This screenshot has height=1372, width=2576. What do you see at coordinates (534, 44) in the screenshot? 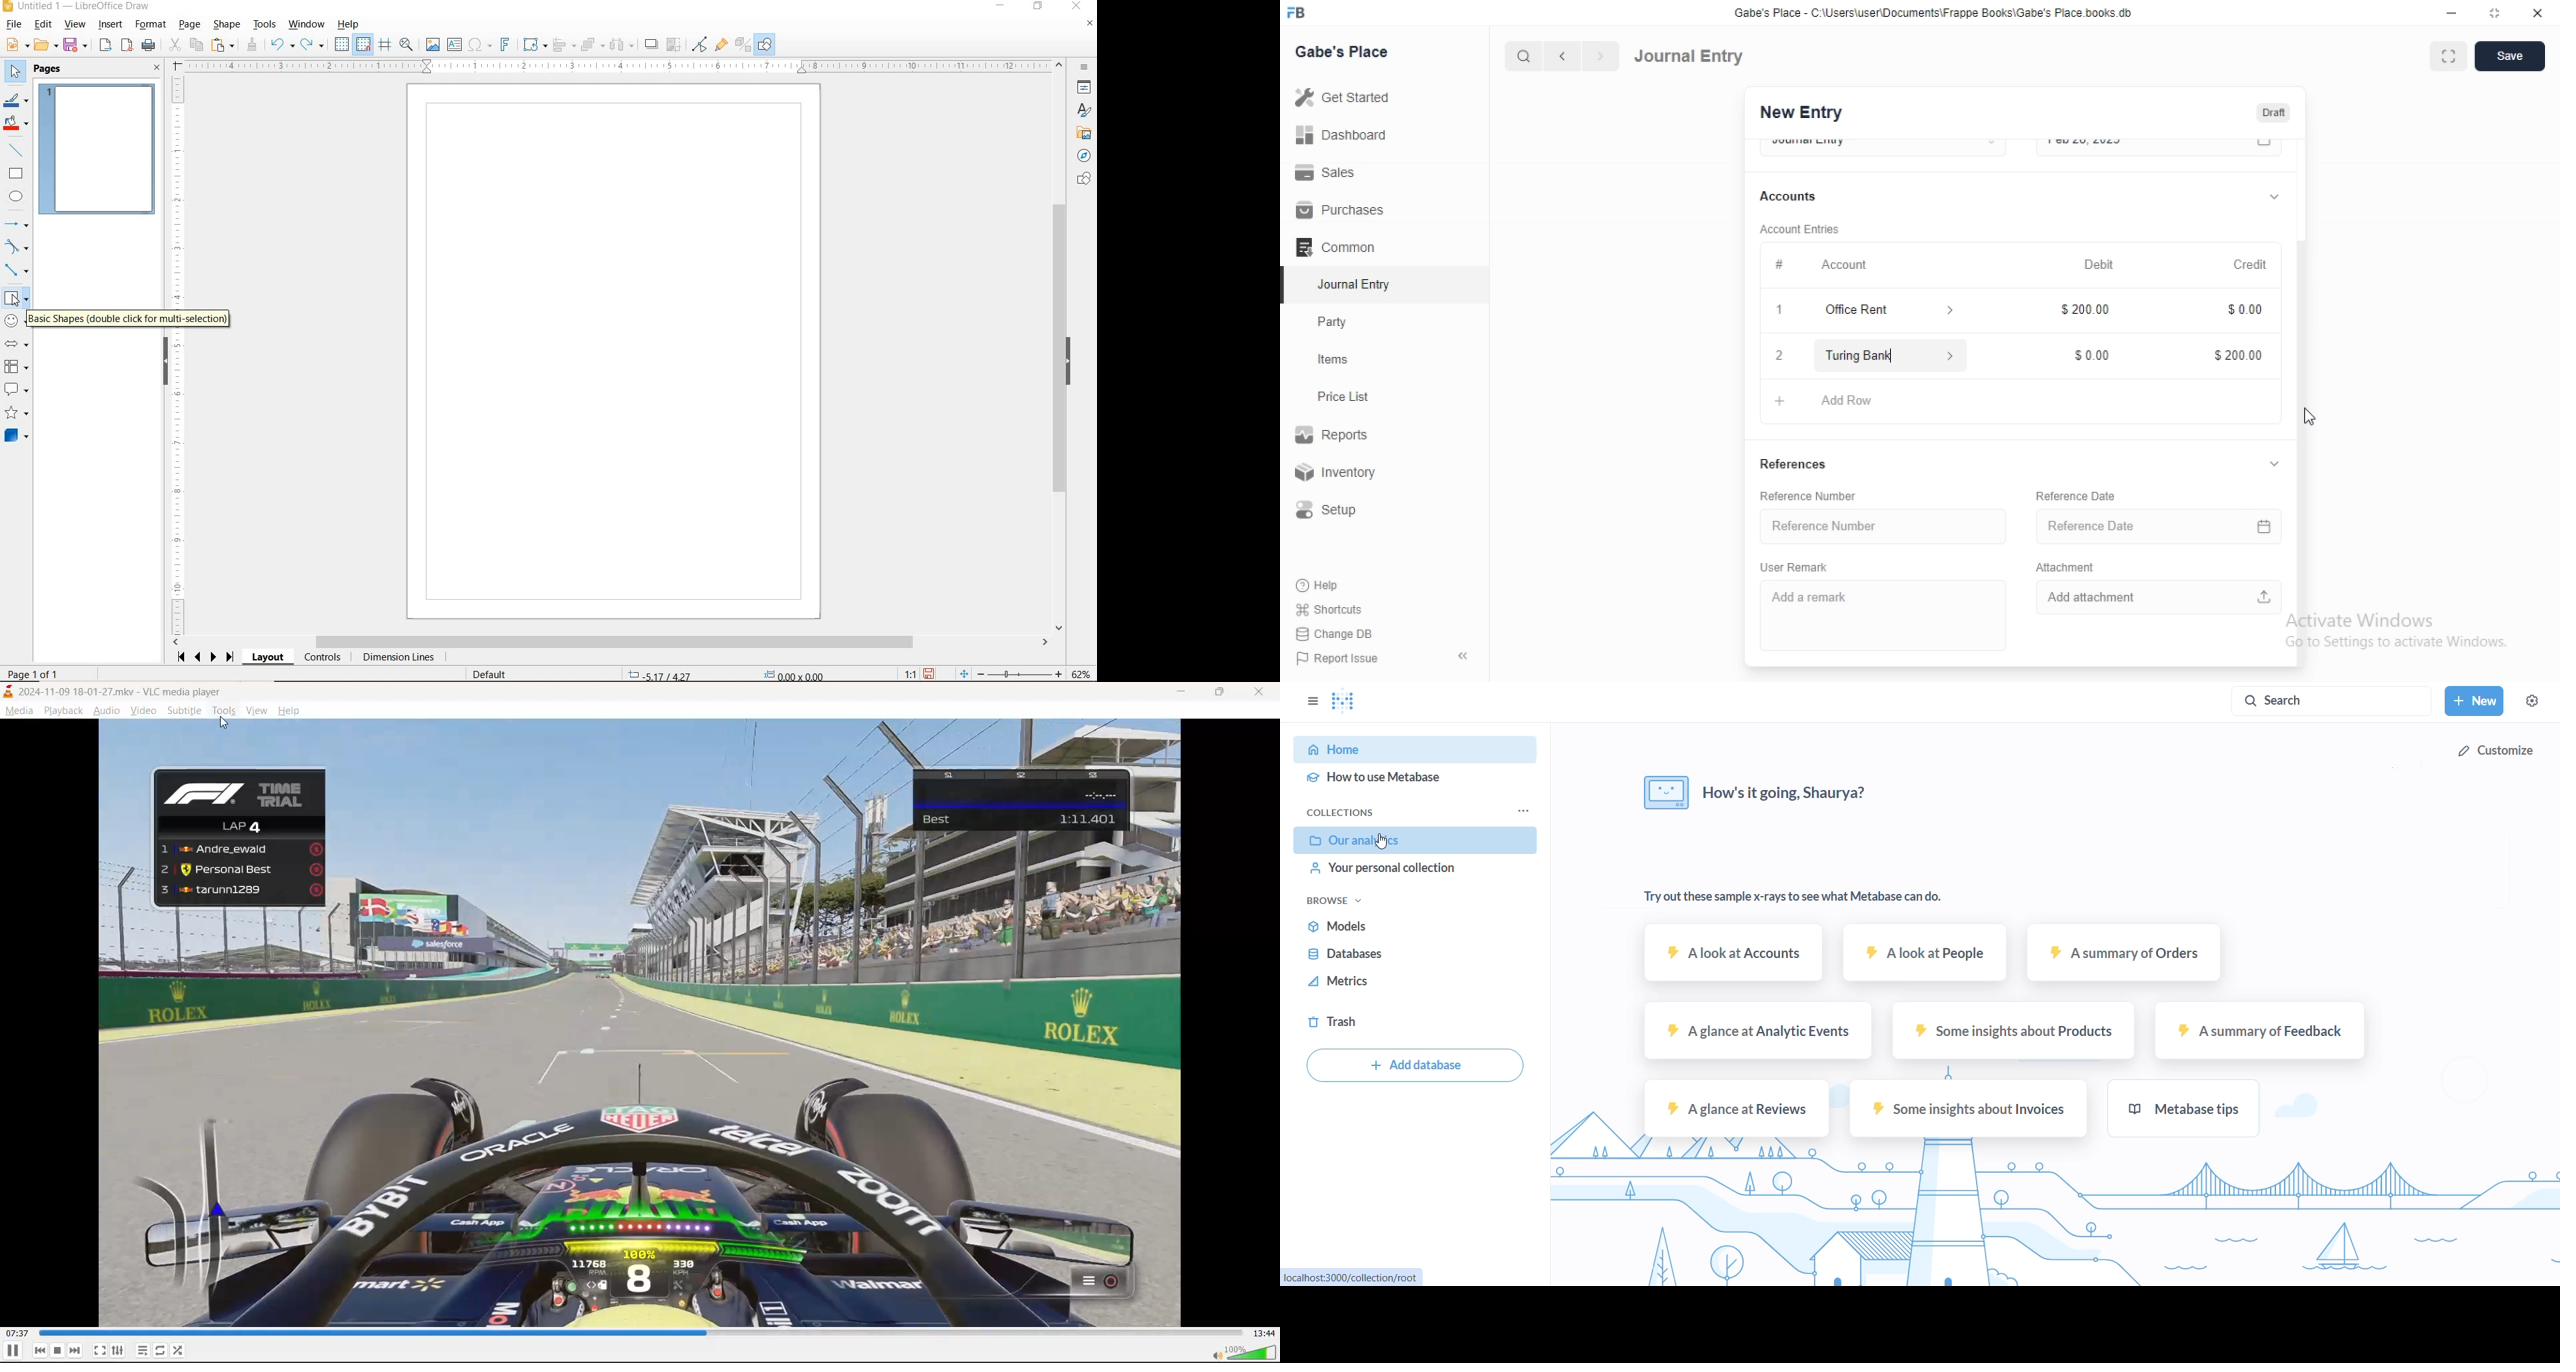
I see `TRANSFORMATIONS` at bounding box center [534, 44].